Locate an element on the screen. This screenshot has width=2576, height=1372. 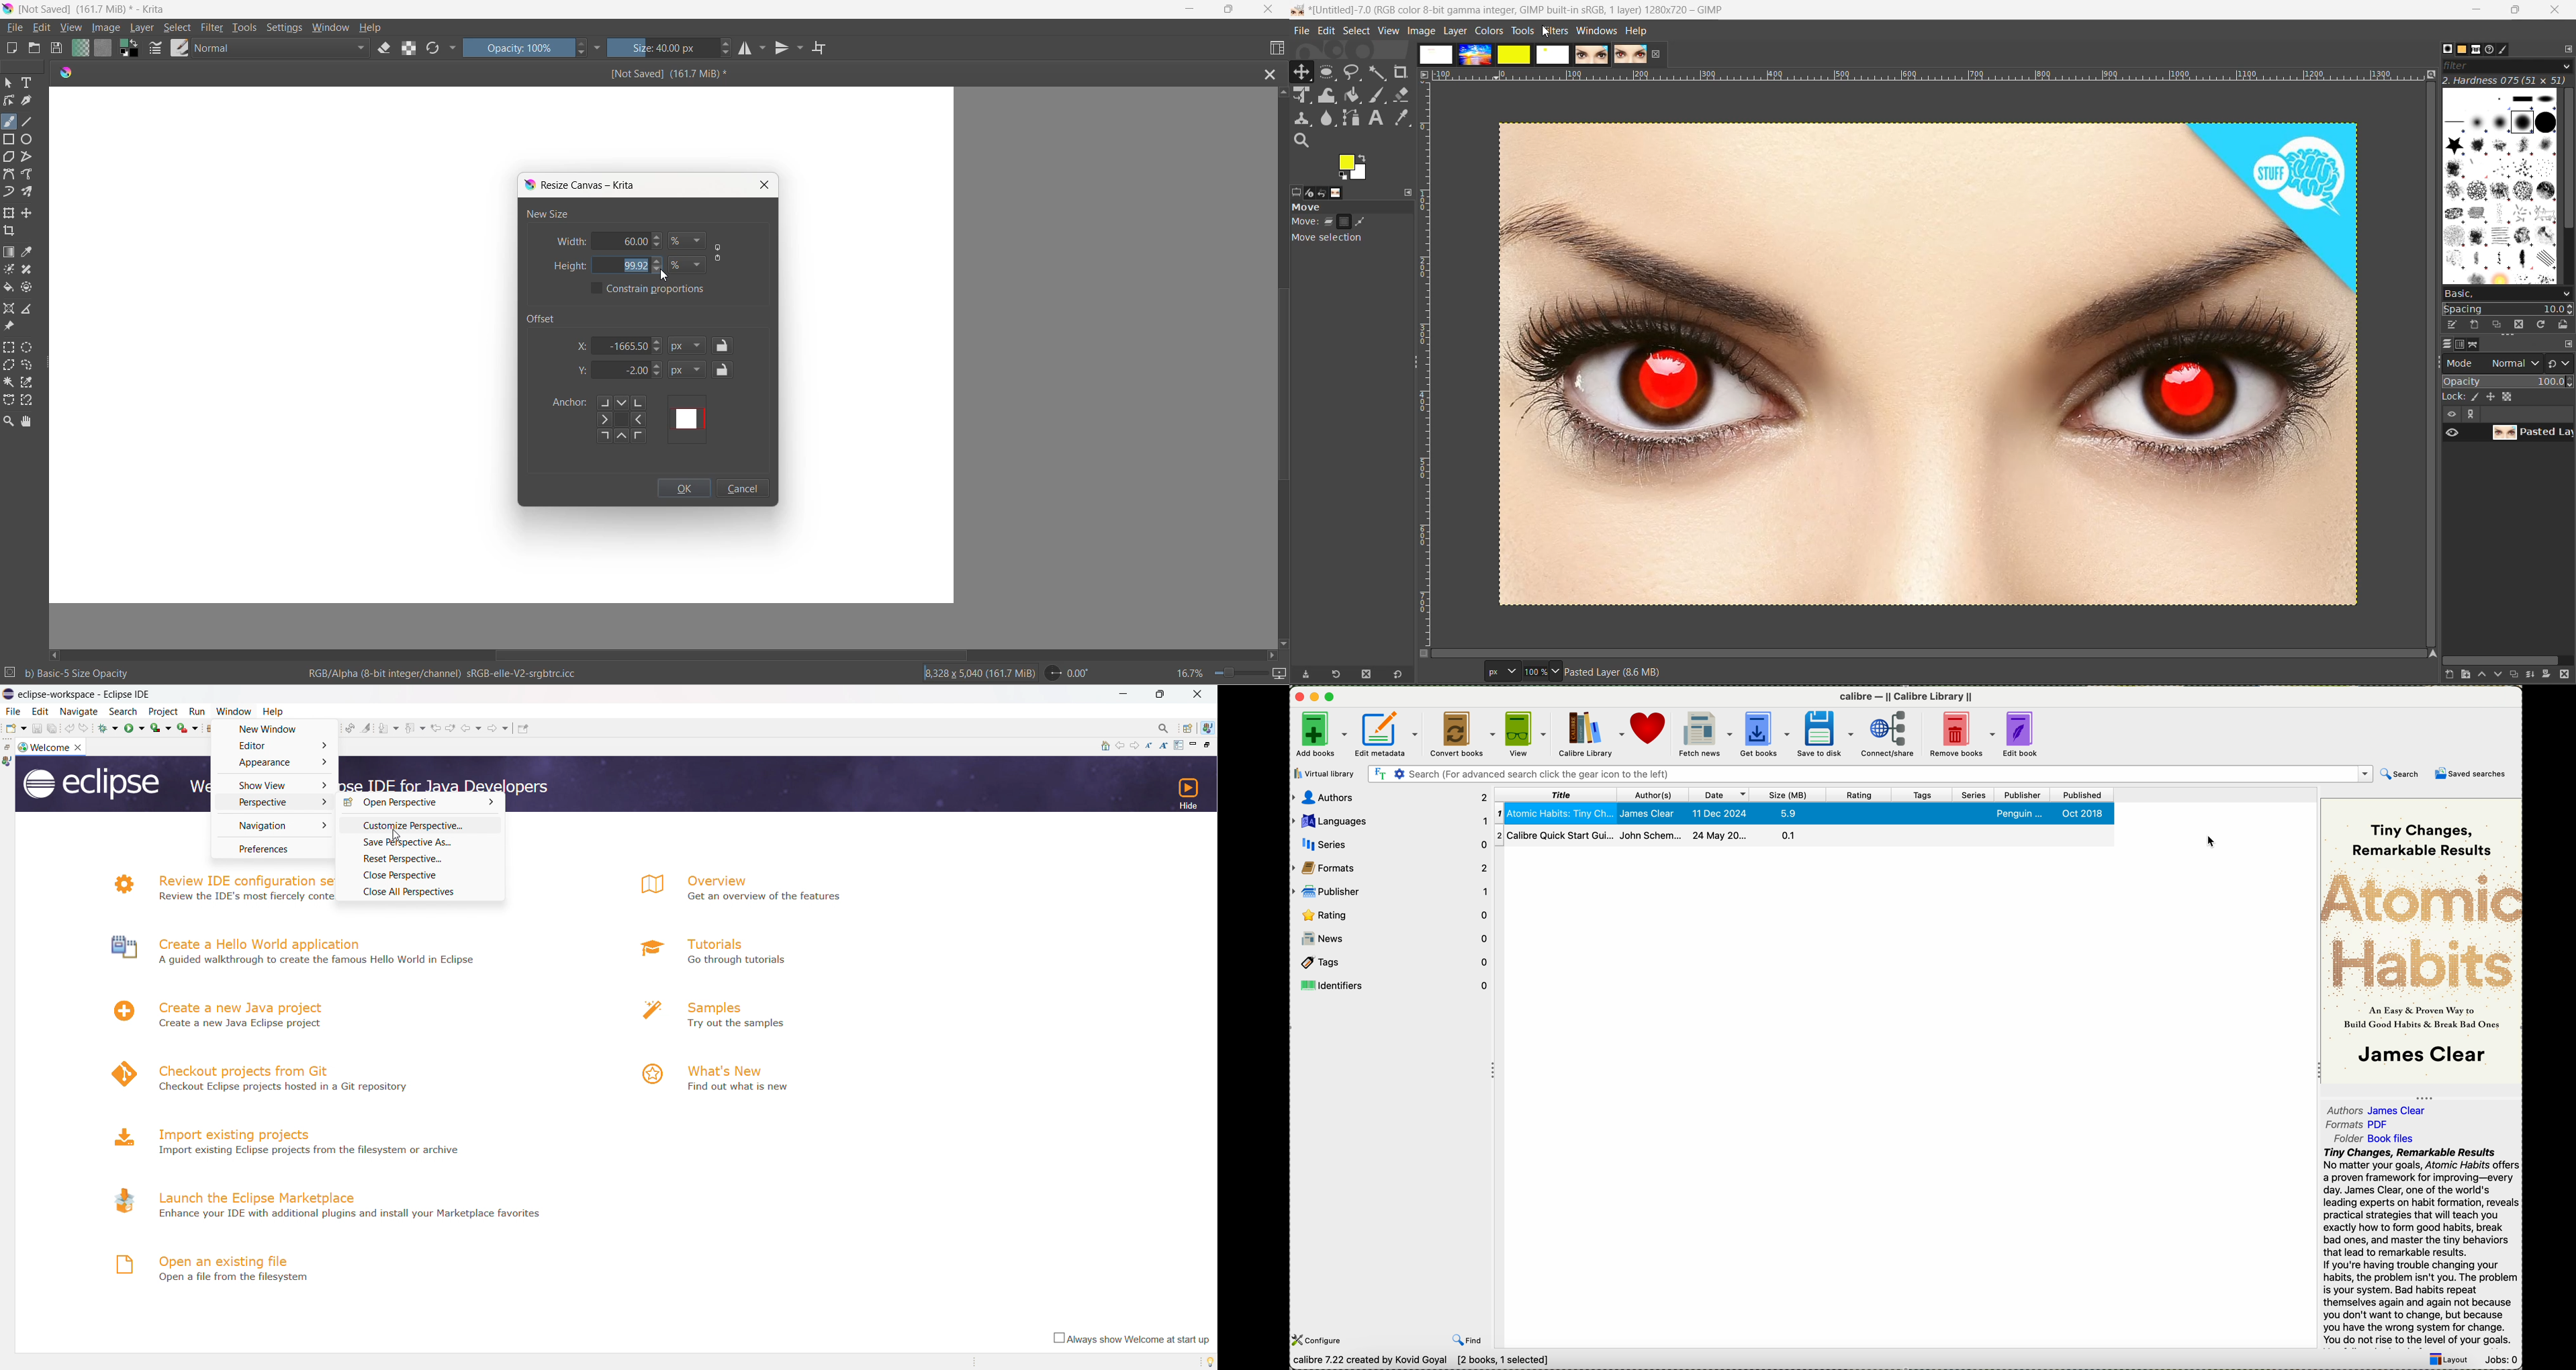
Bezier curve tool  is located at coordinates (11, 176).